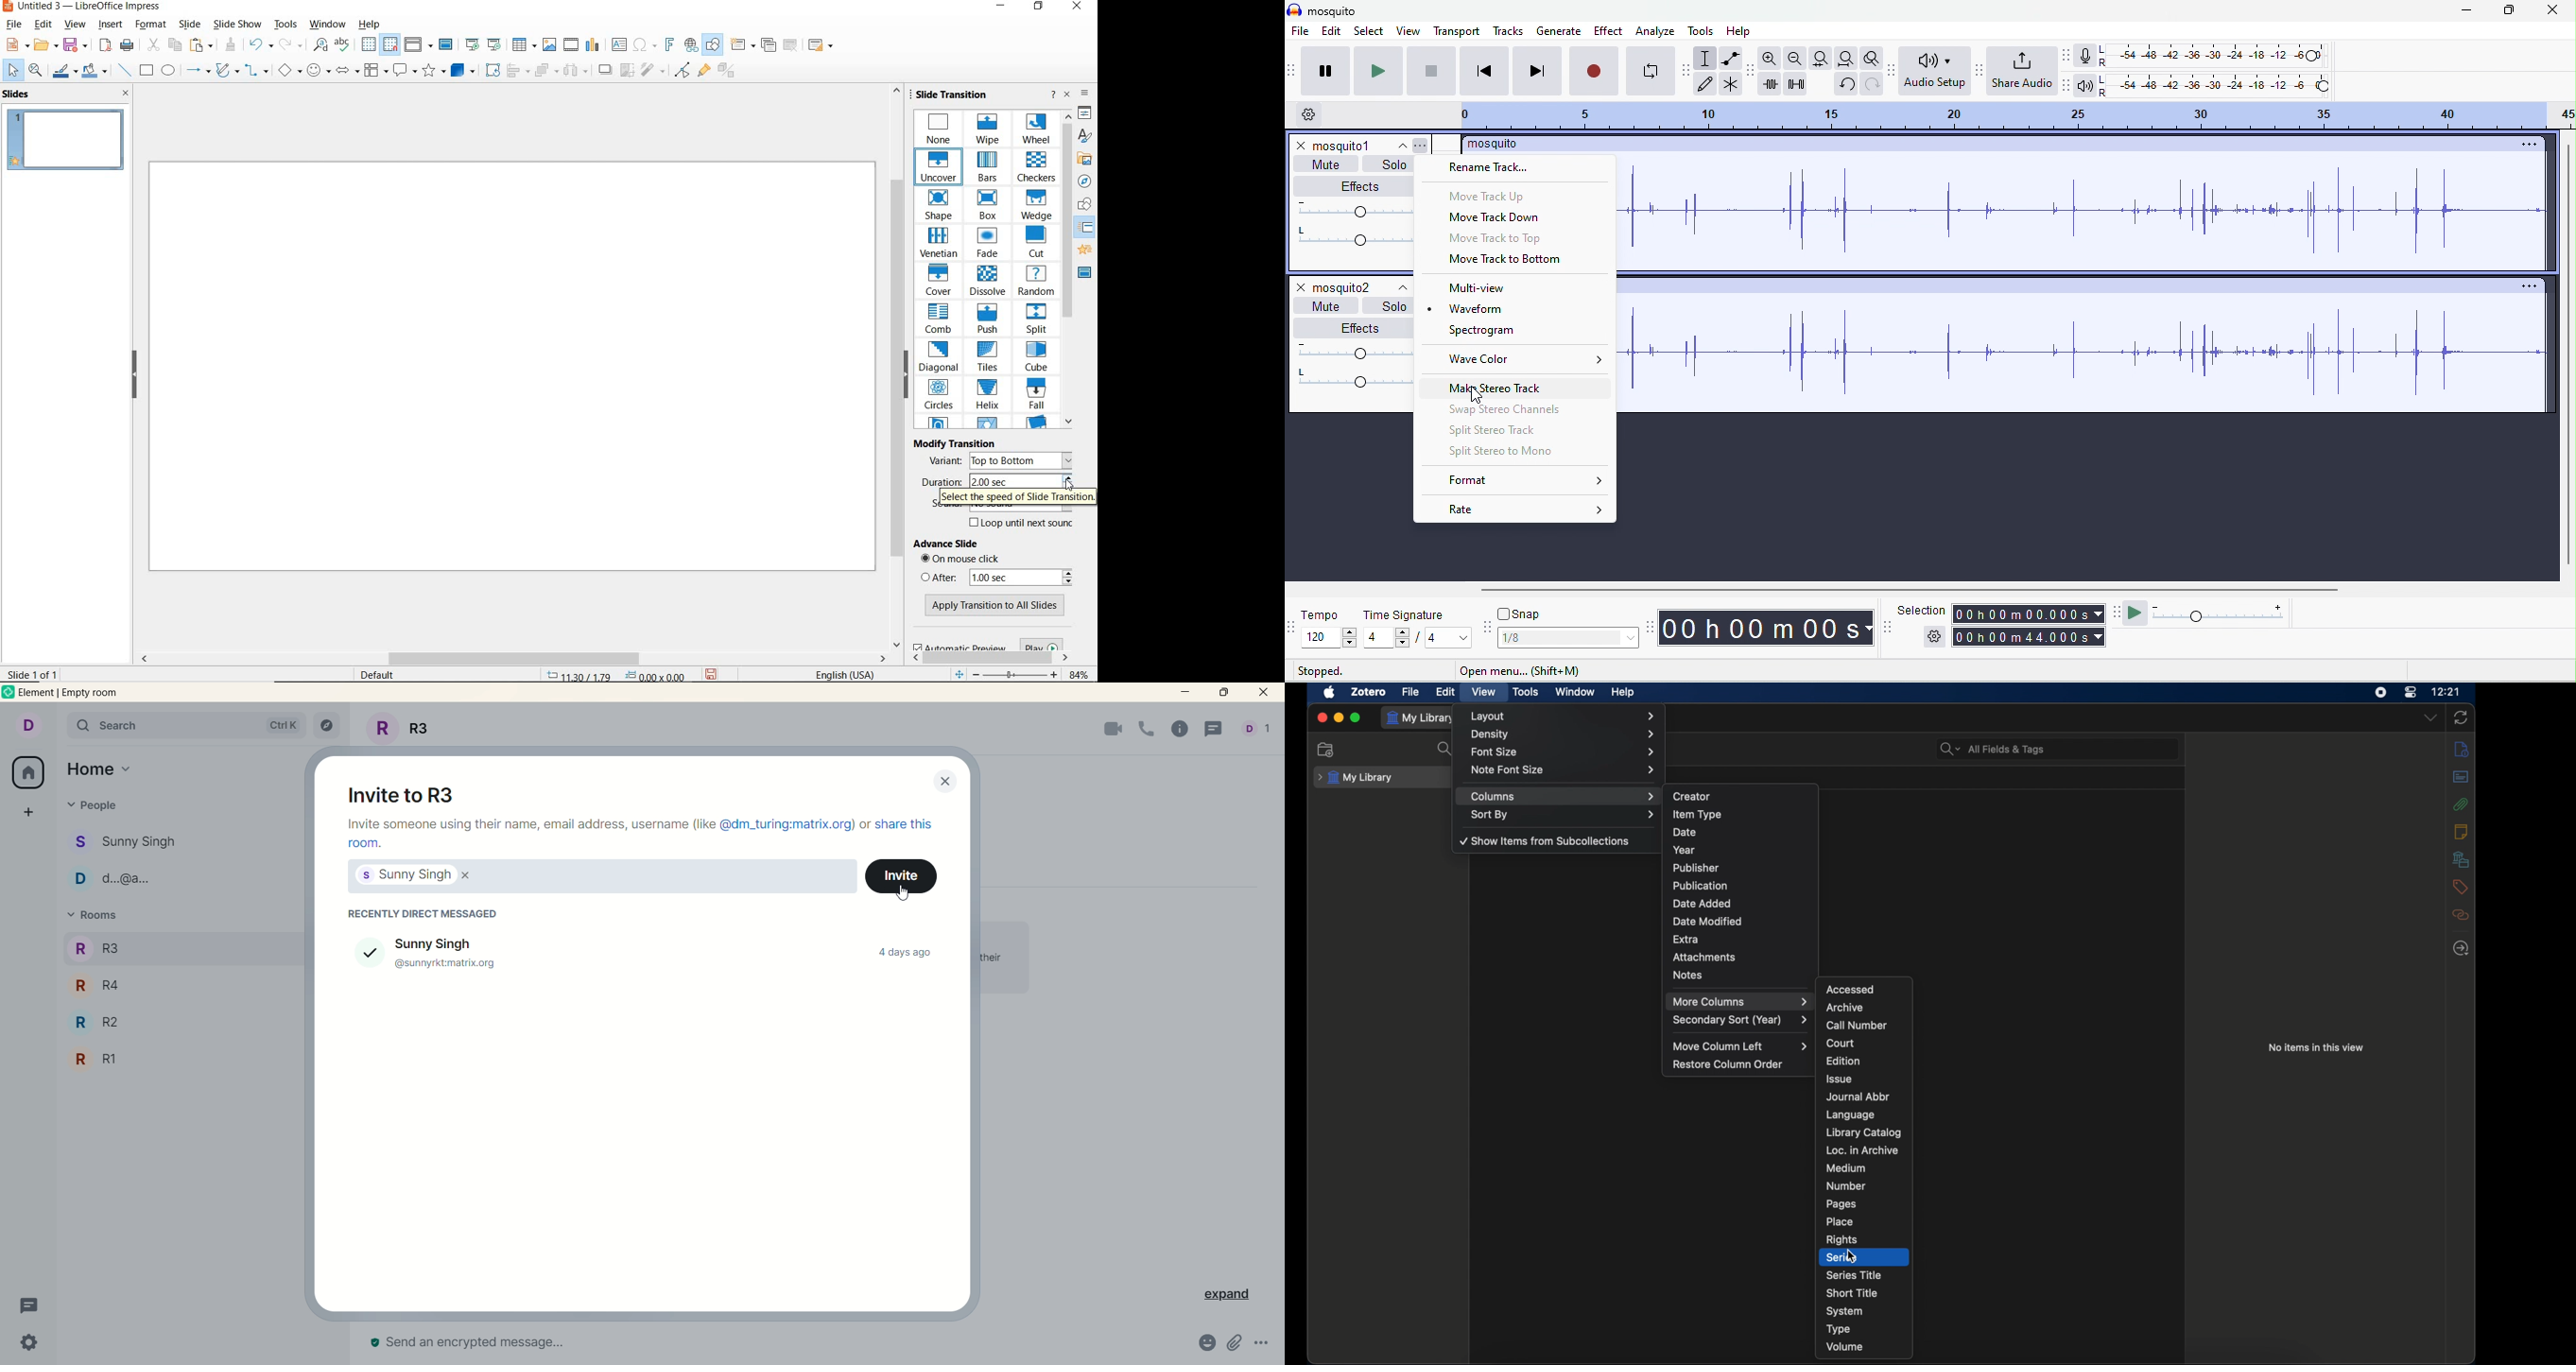 The height and width of the screenshot is (1372, 2576). Describe the element at coordinates (1038, 282) in the screenshot. I see `RANDOM` at that location.